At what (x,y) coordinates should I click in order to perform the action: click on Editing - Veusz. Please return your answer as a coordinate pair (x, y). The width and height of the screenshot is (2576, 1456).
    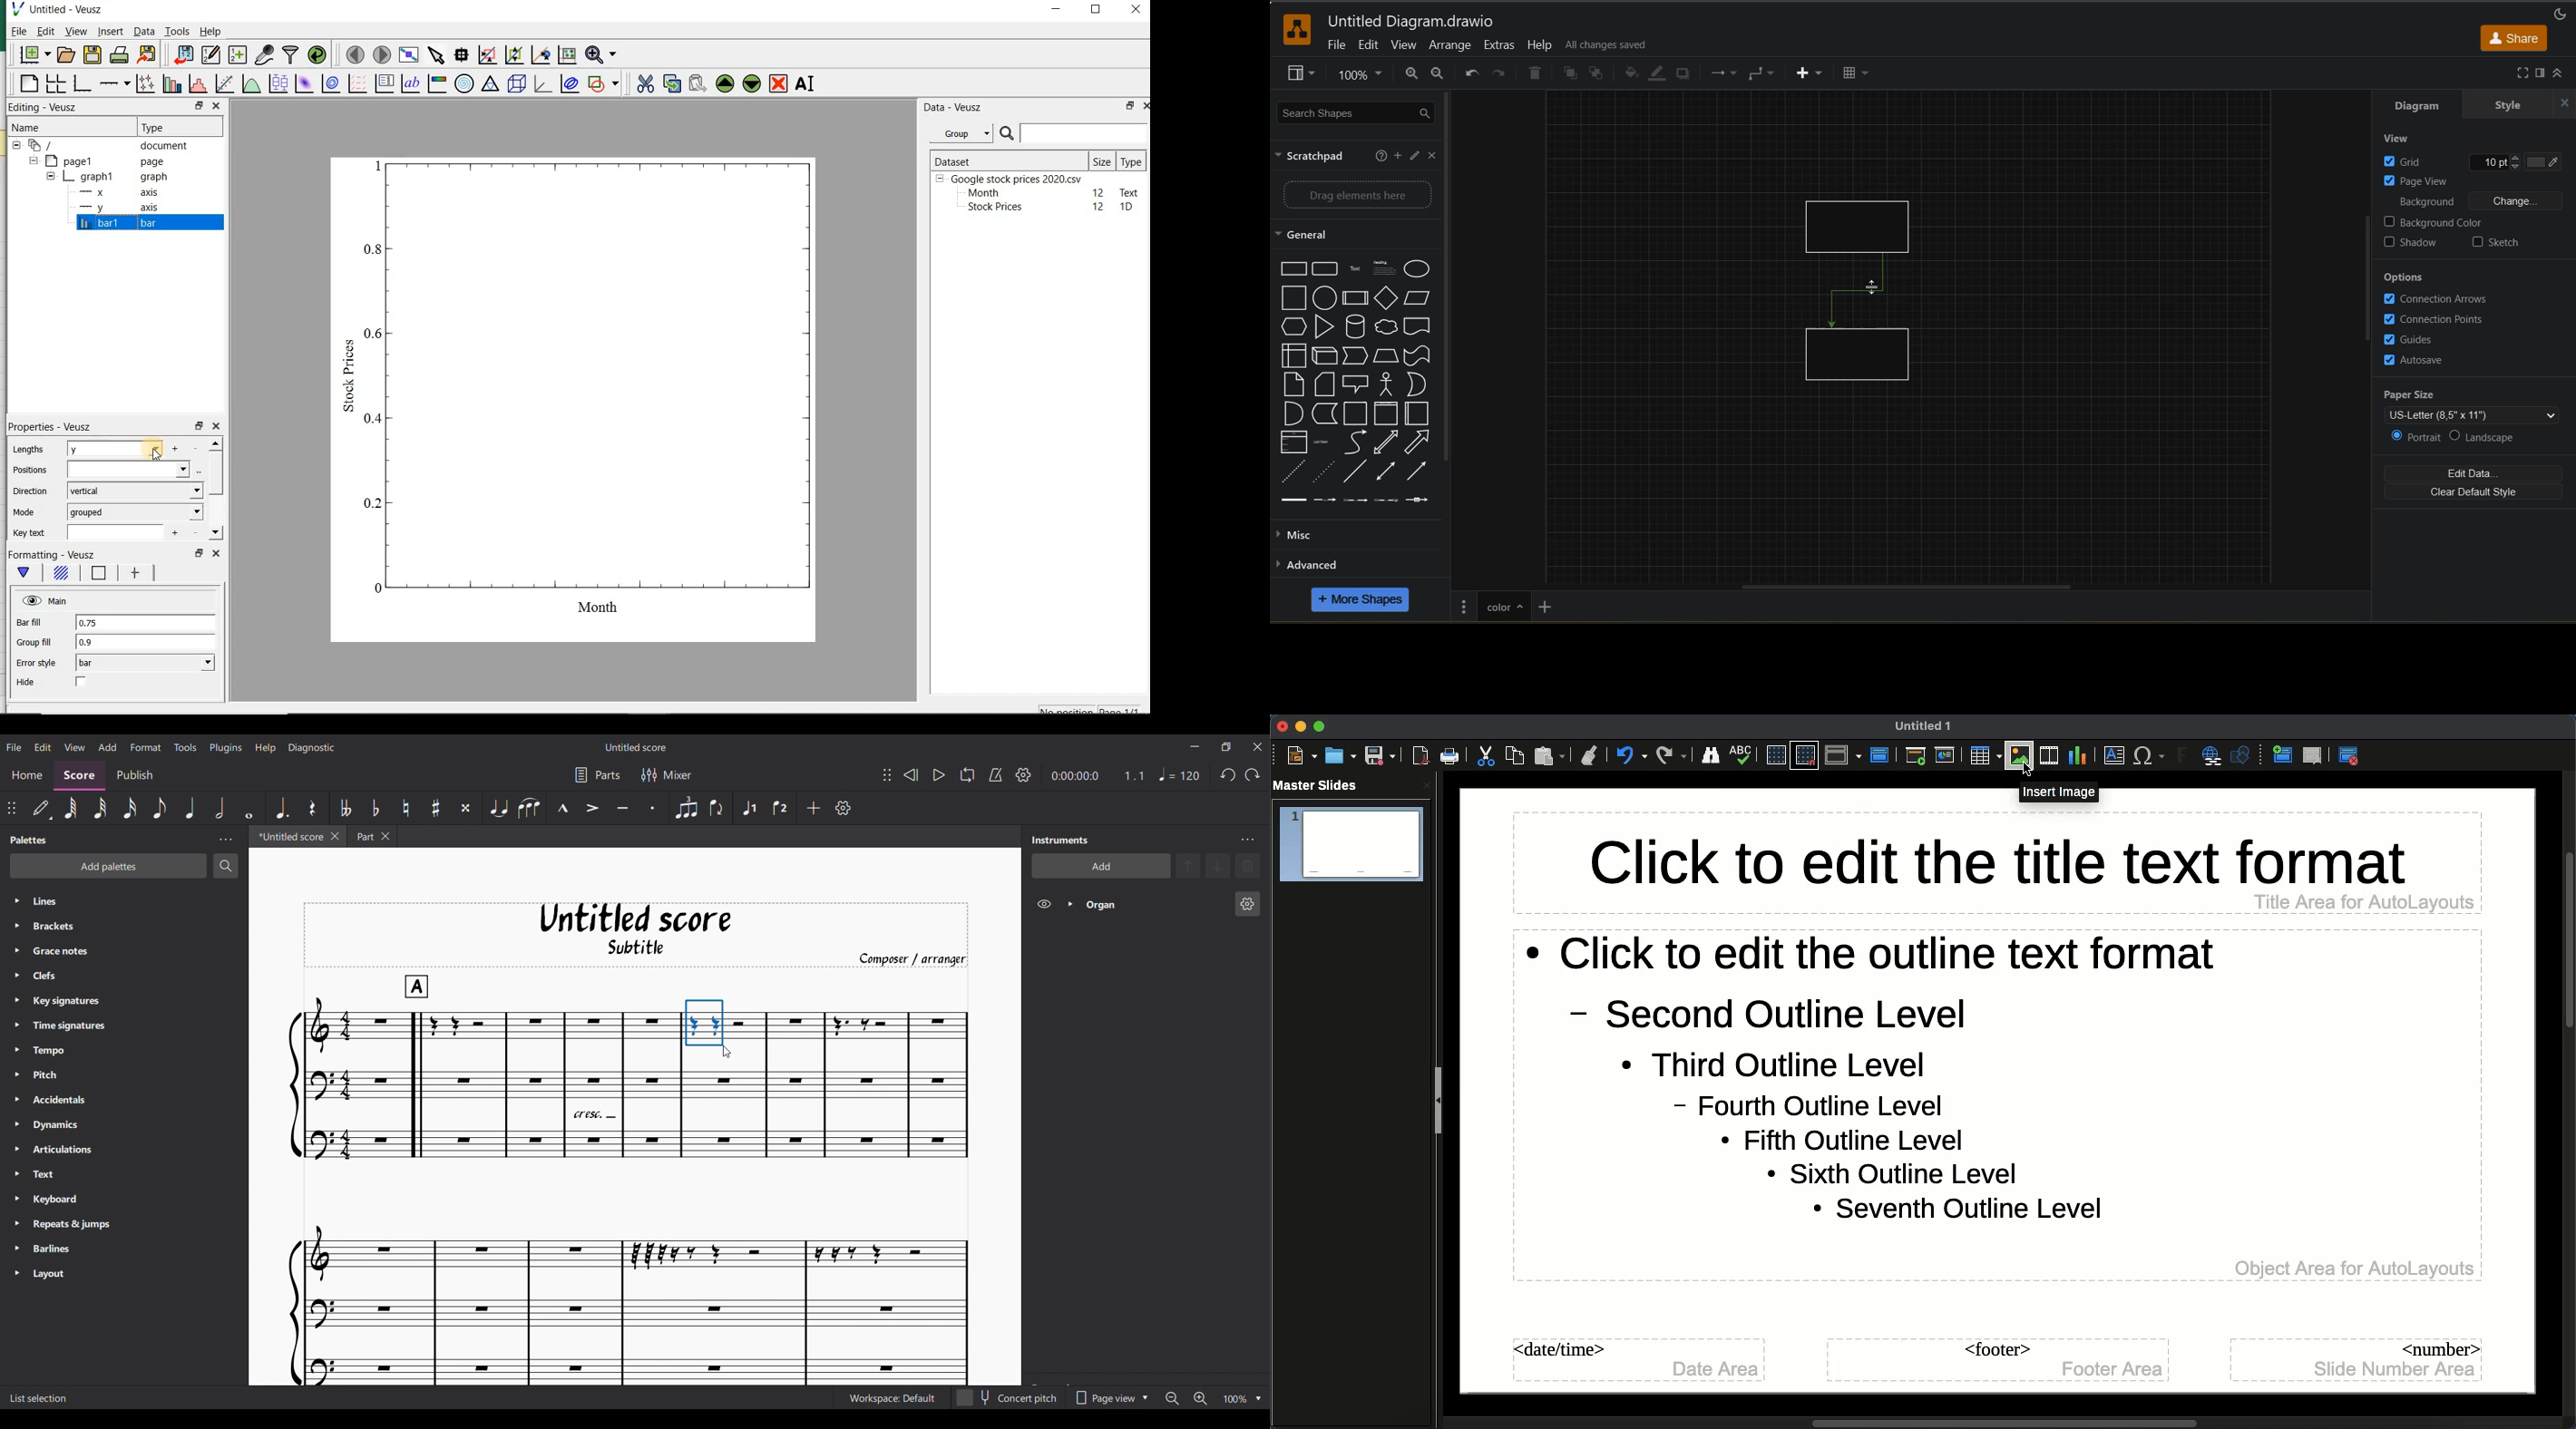
    Looking at the image, I should click on (45, 107).